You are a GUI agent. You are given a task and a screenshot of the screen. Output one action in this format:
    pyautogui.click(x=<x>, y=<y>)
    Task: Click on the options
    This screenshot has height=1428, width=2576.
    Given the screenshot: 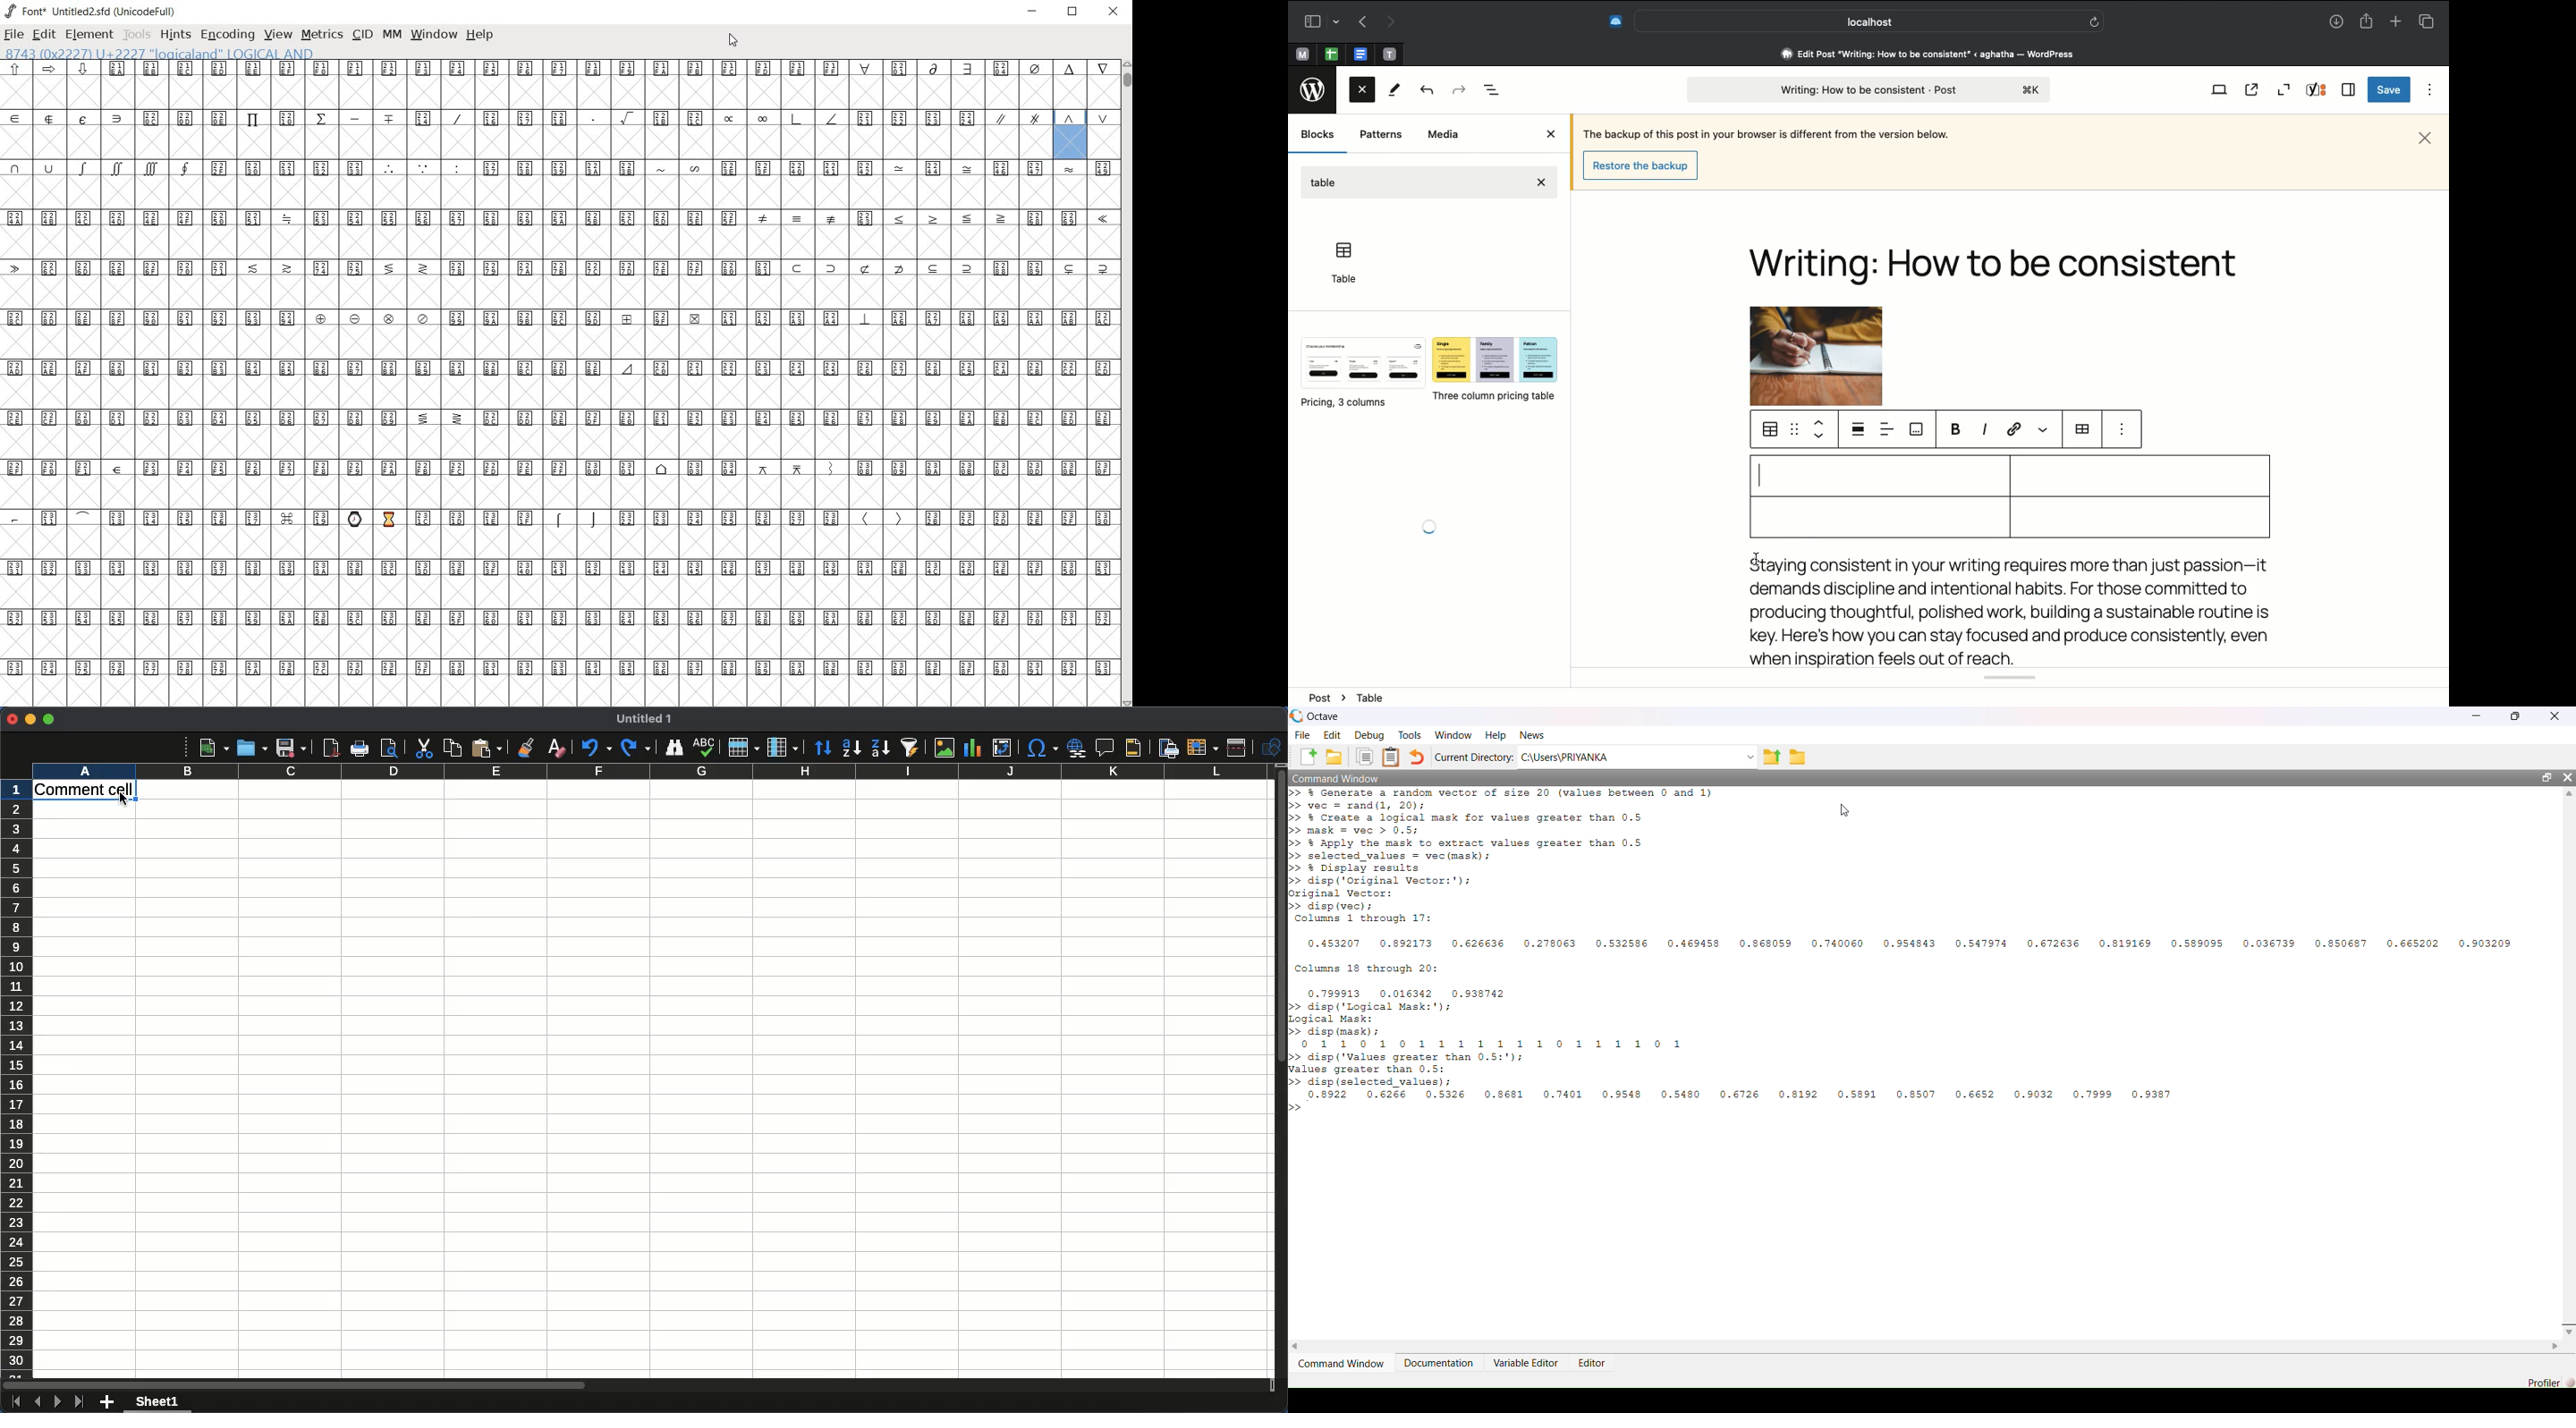 What is the action you would take?
    pyautogui.click(x=2123, y=430)
    